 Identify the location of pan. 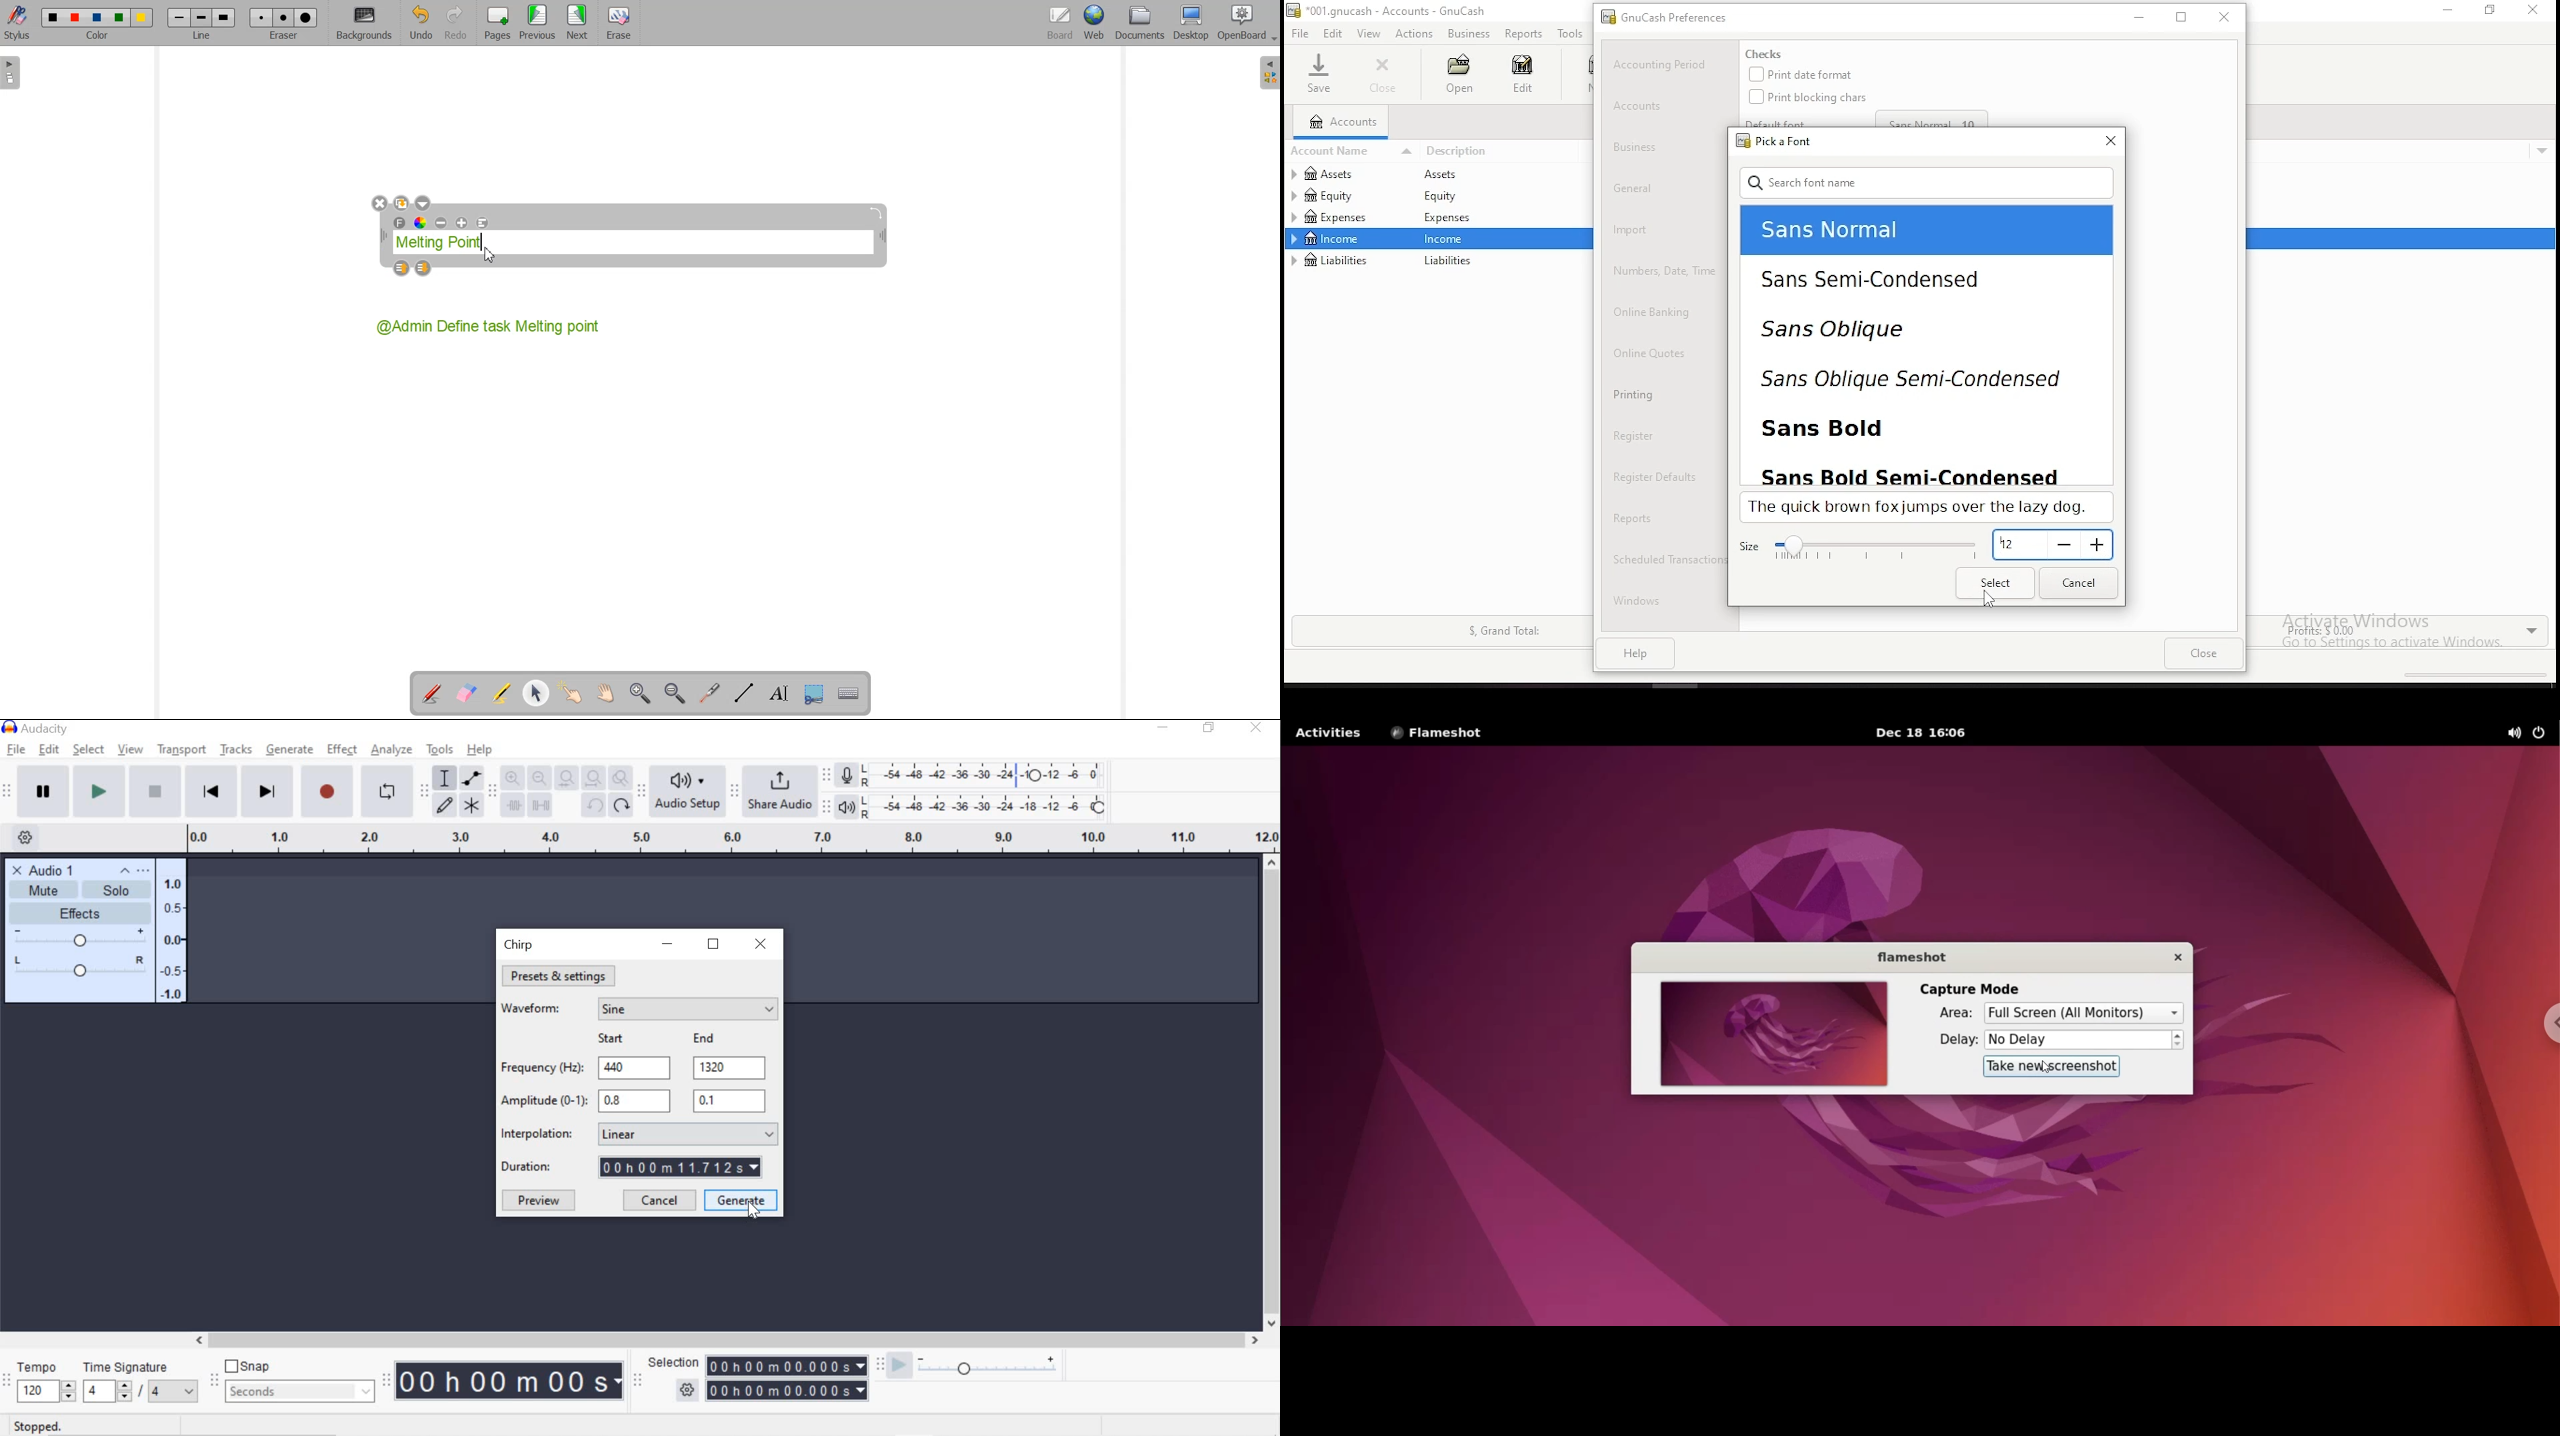
(79, 965).